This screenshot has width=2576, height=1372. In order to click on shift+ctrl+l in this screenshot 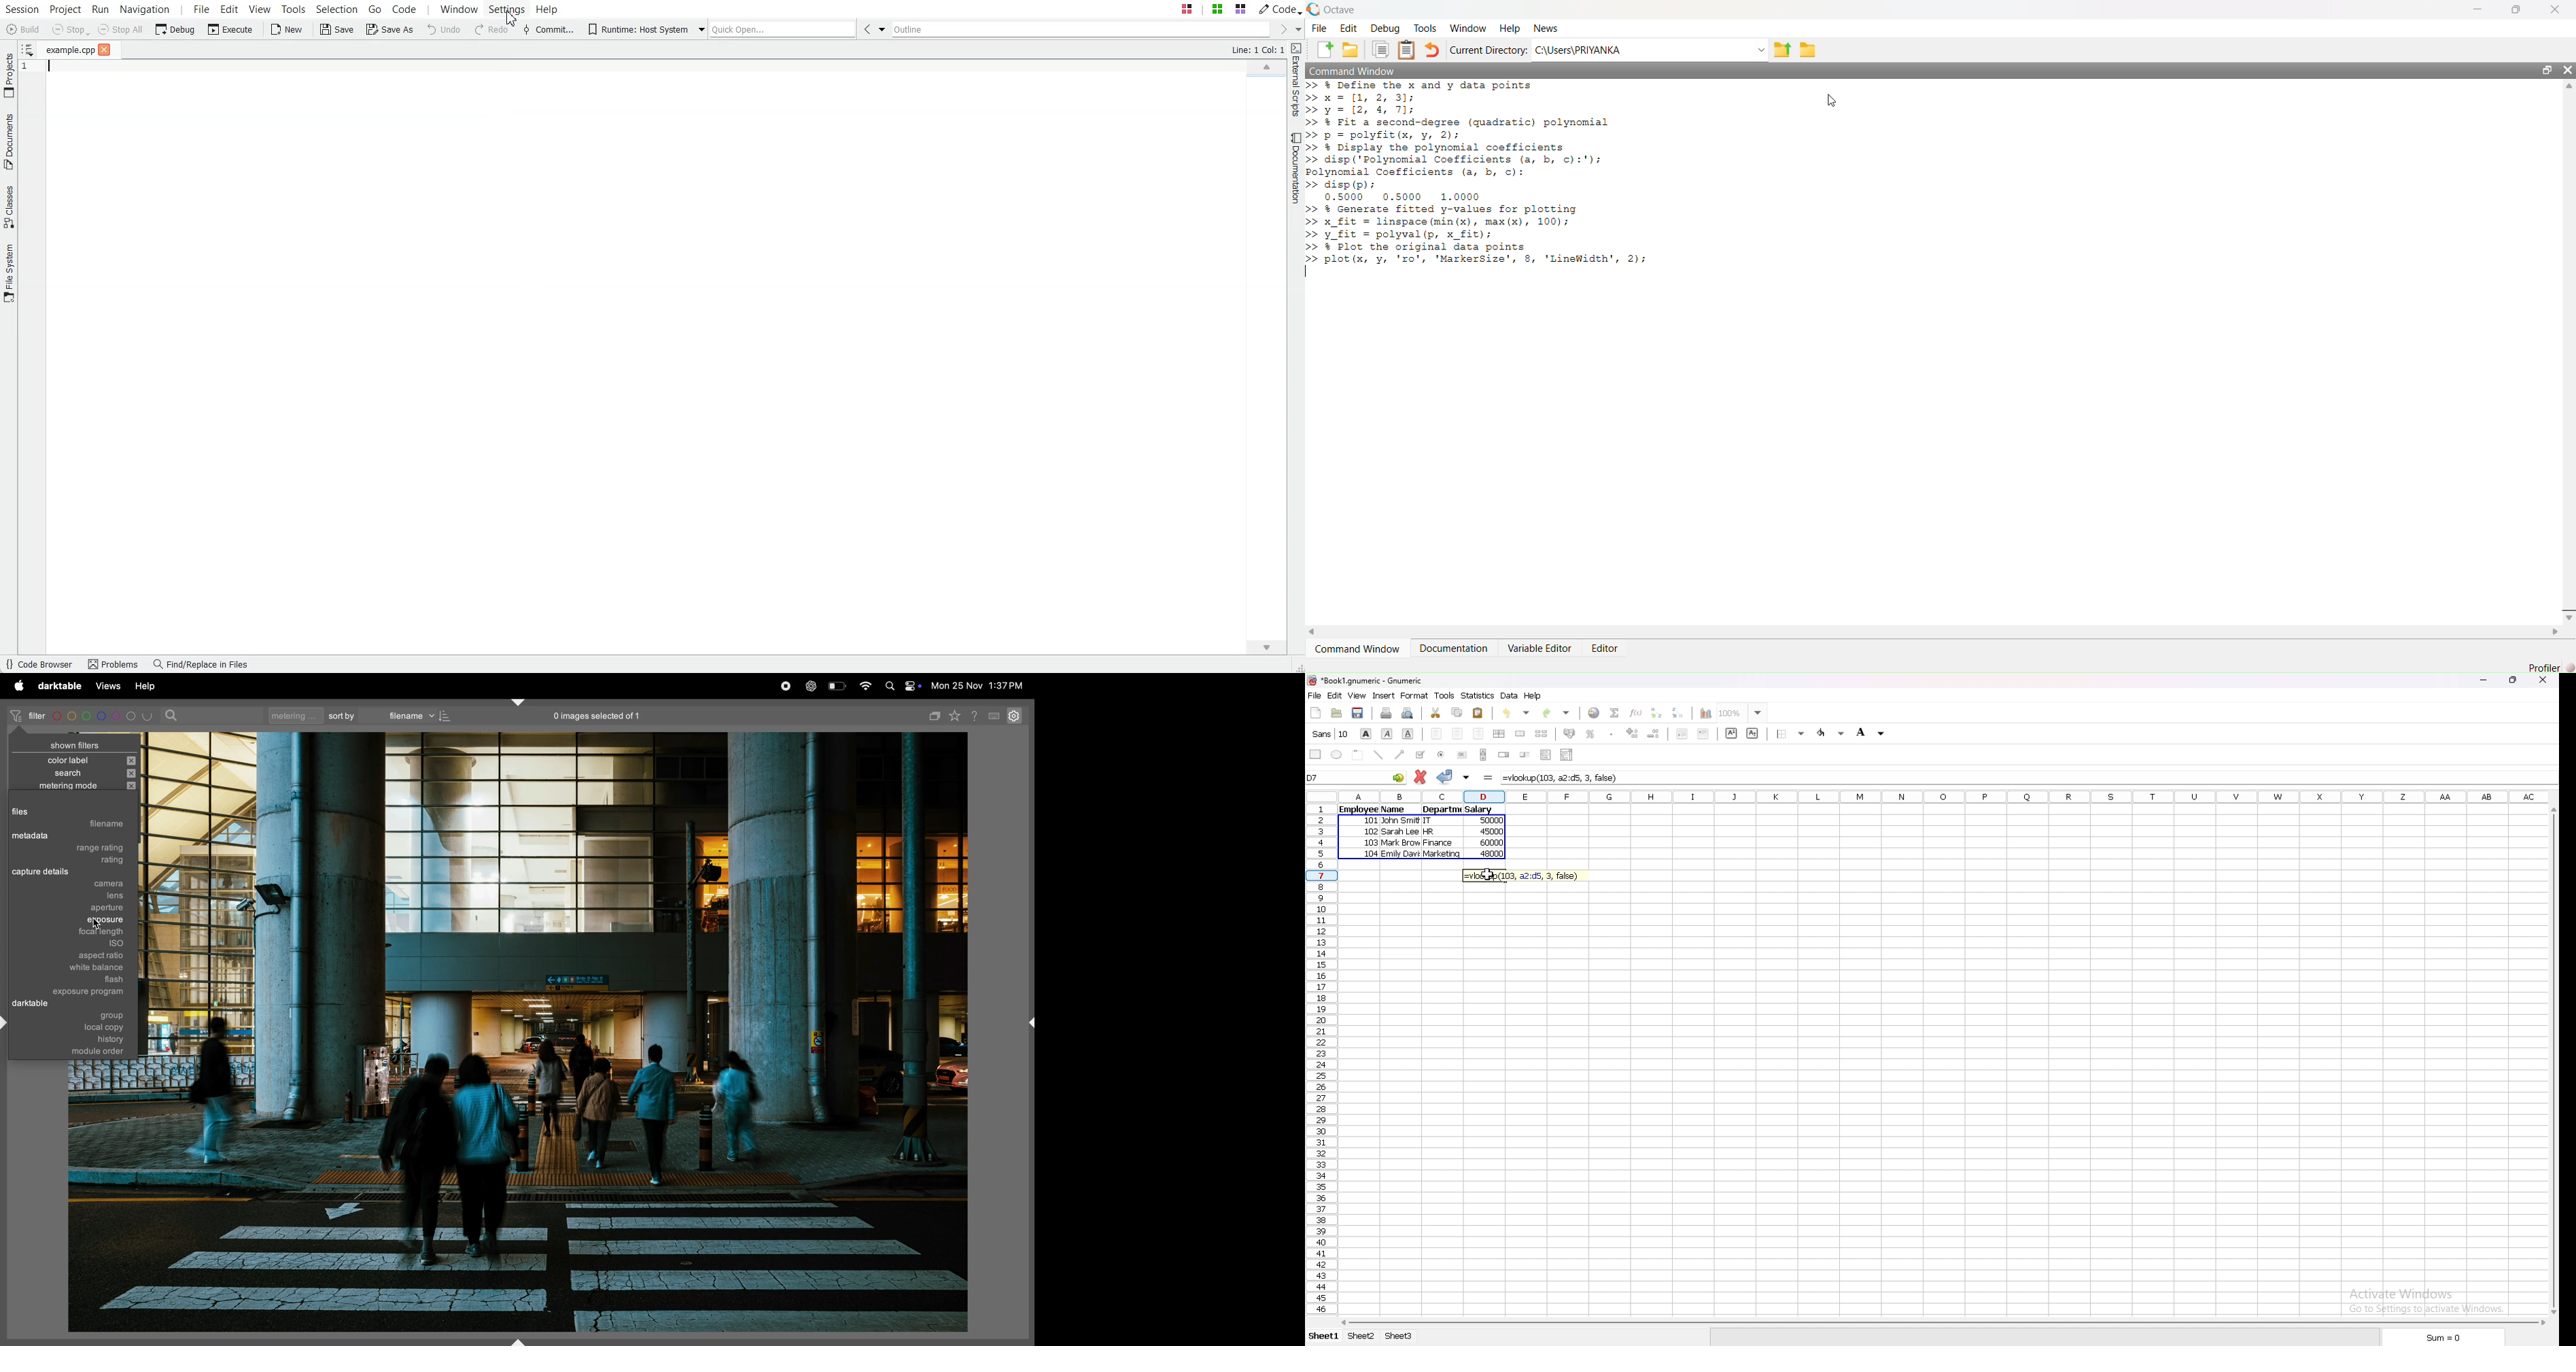, I will do `click(6, 1023)`.